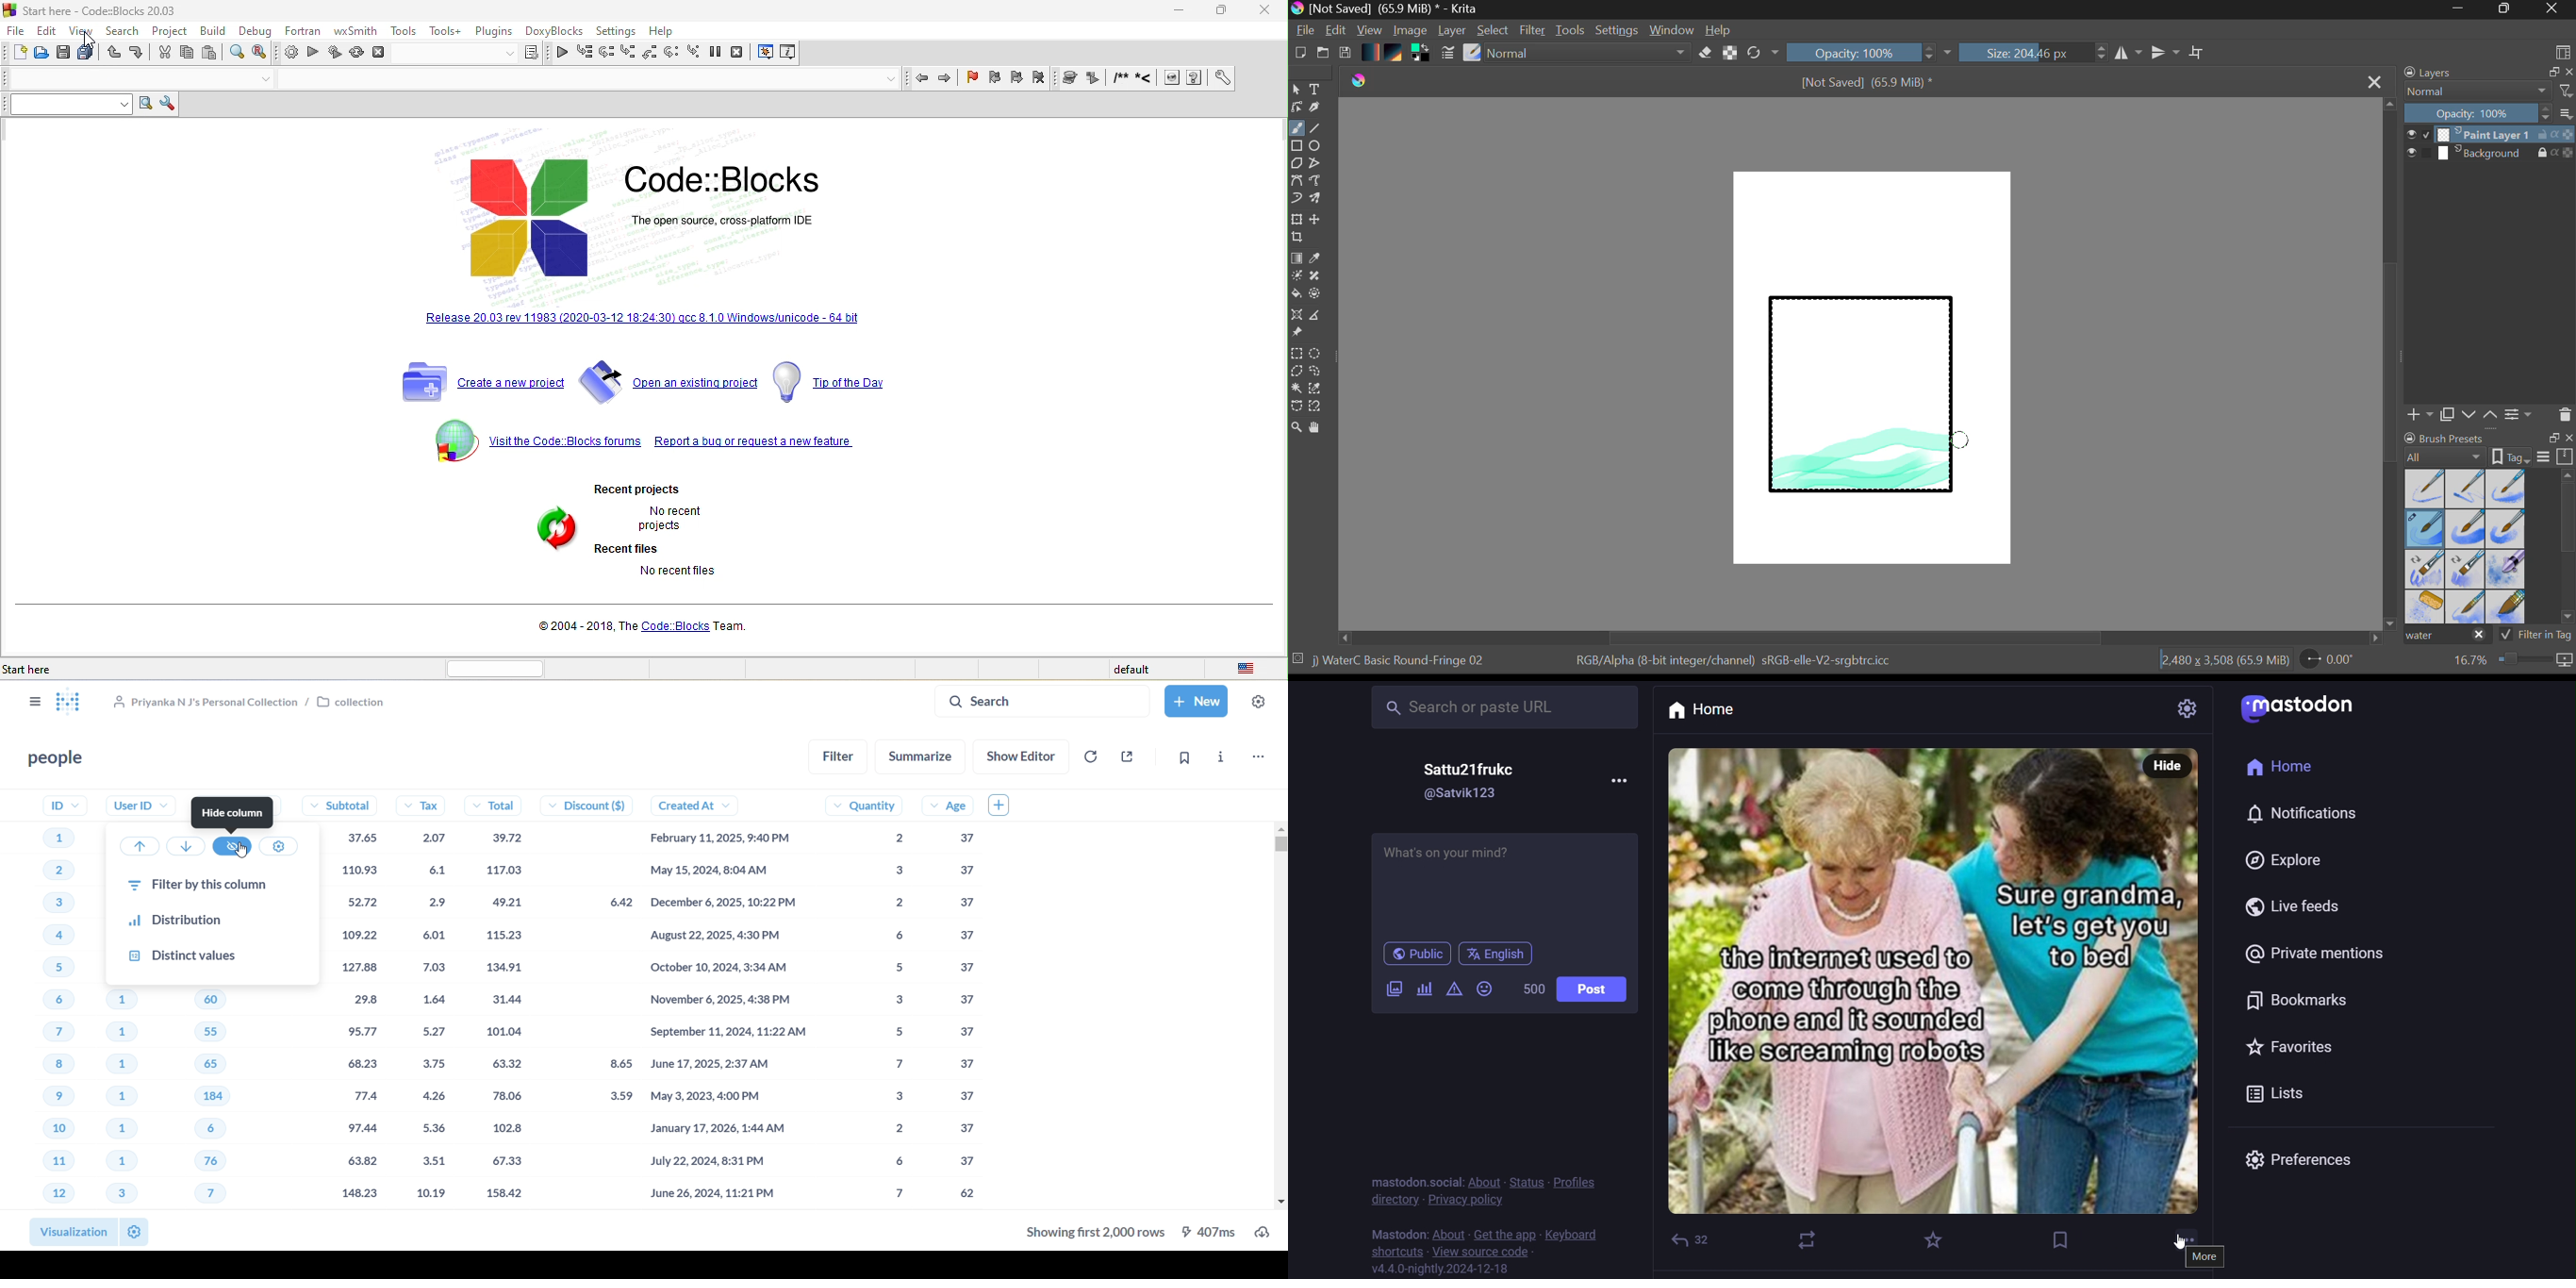 Image resolution: width=2576 pixels, height=1288 pixels. Describe the element at coordinates (973, 80) in the screenshot. I see `toggle bookmark` at that location.